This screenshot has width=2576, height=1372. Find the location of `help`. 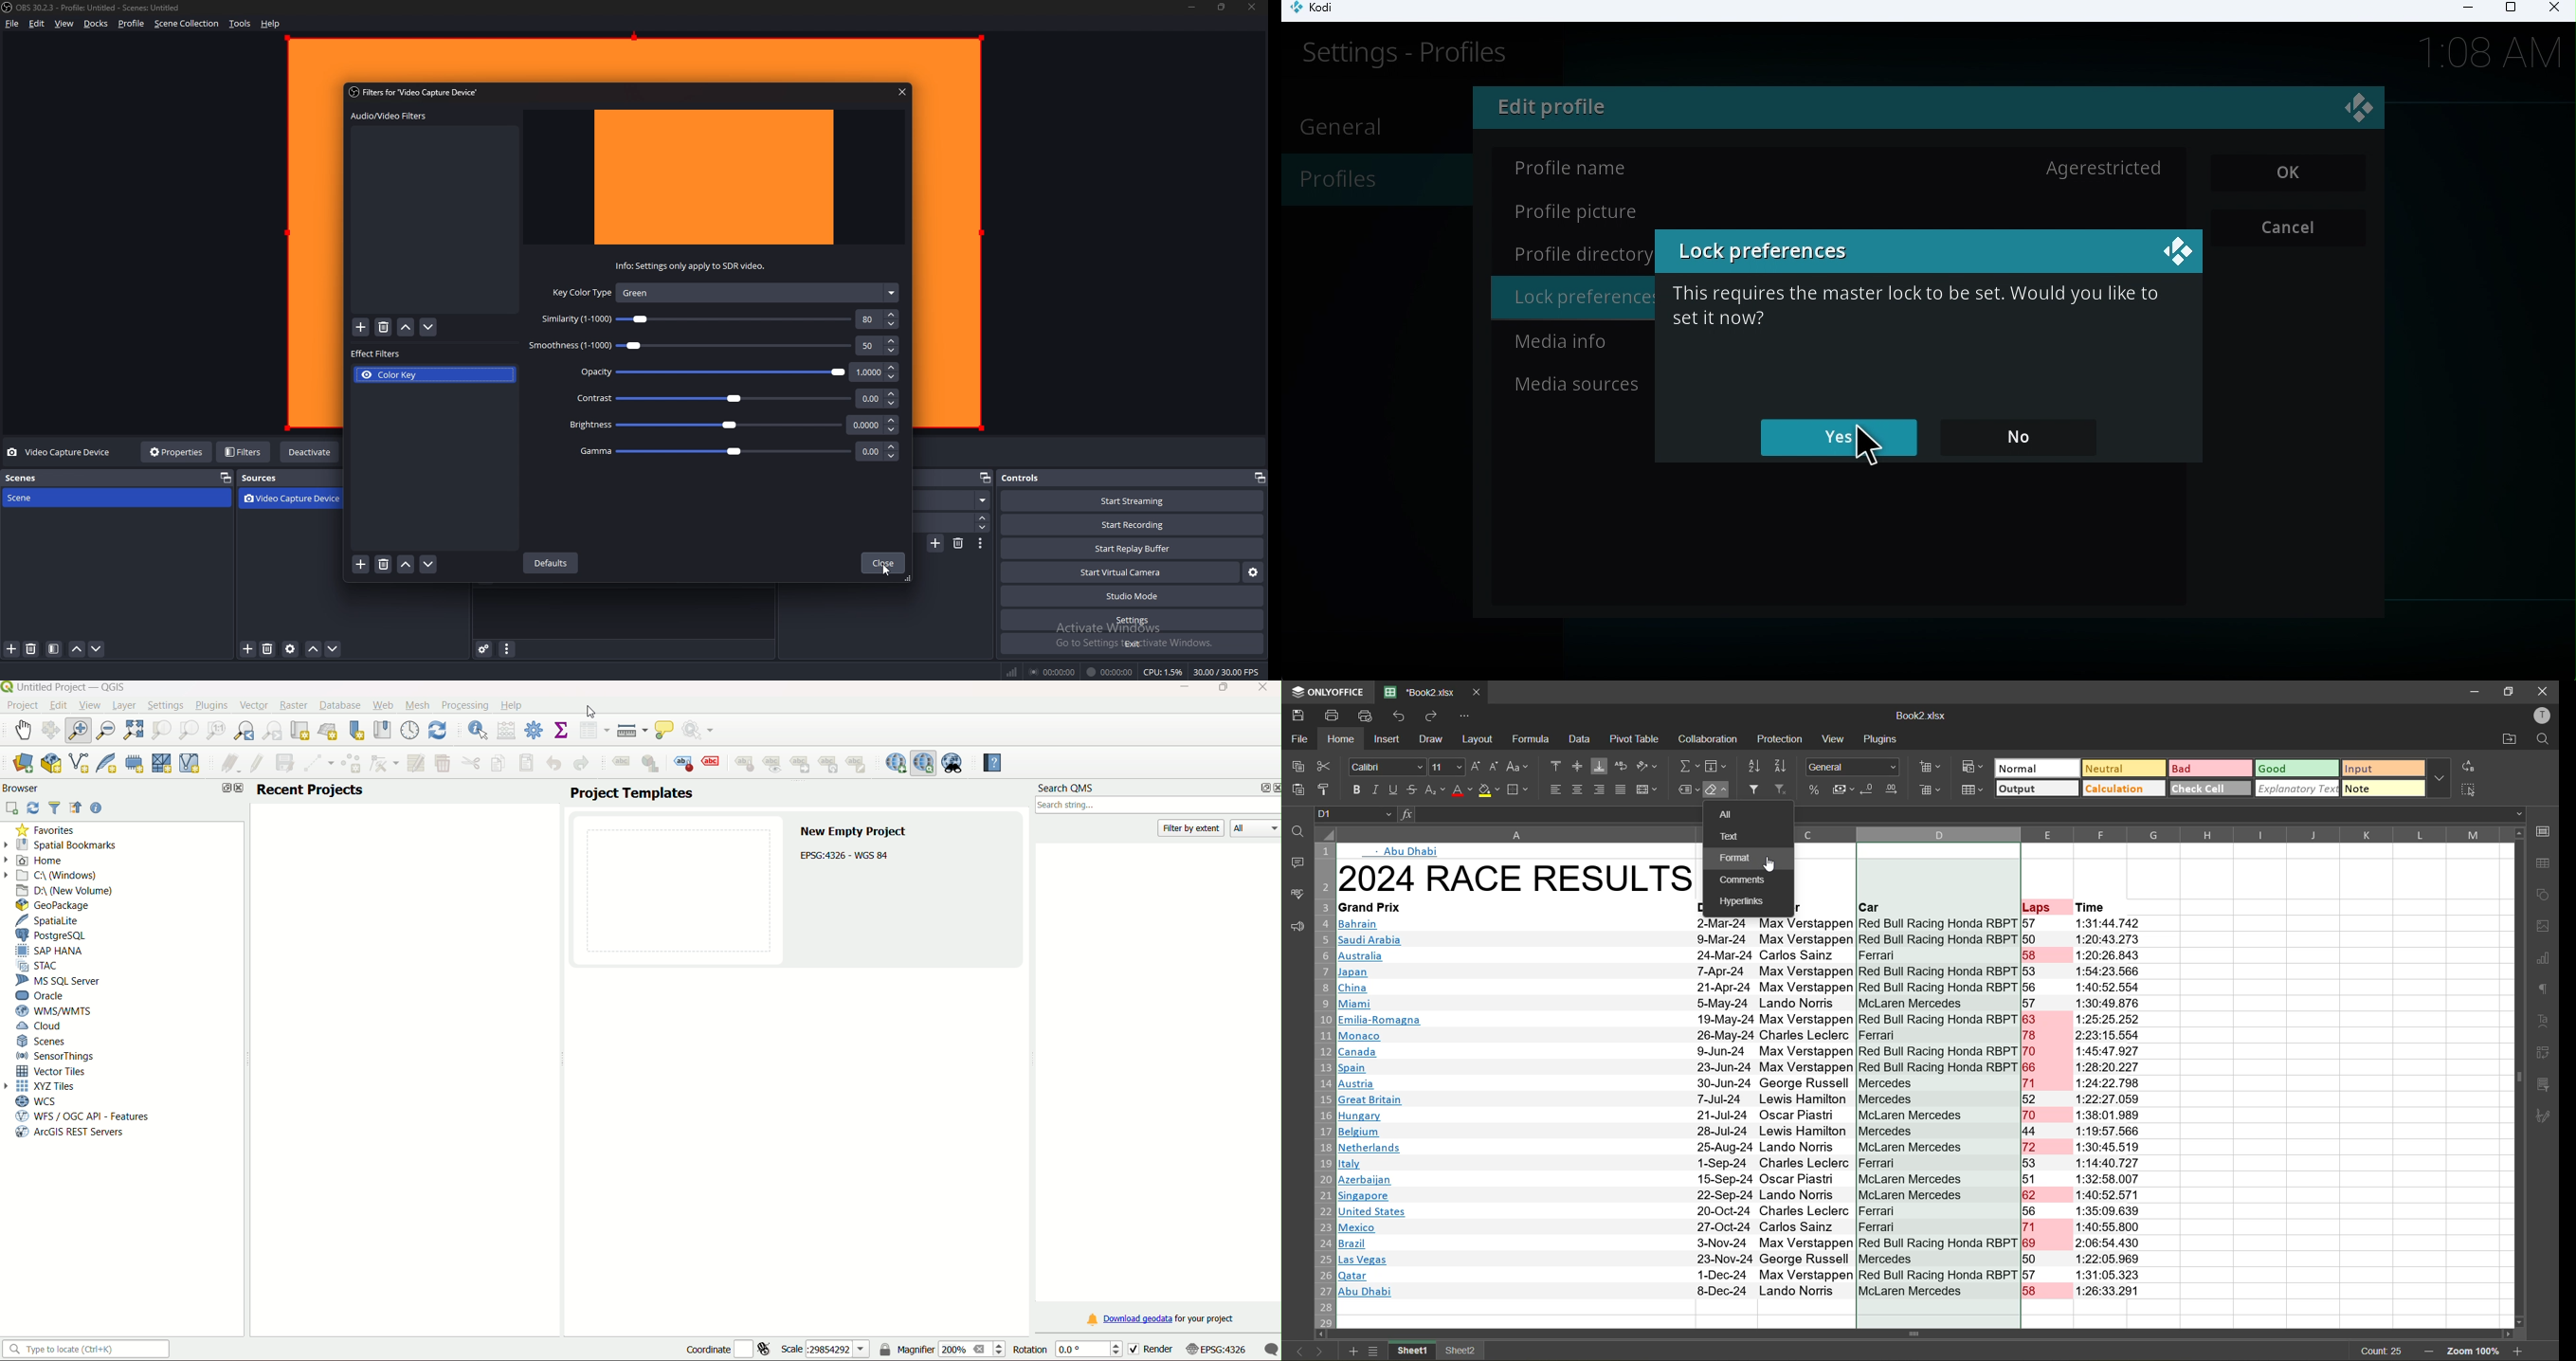

help is located at coordinates (271, 24).